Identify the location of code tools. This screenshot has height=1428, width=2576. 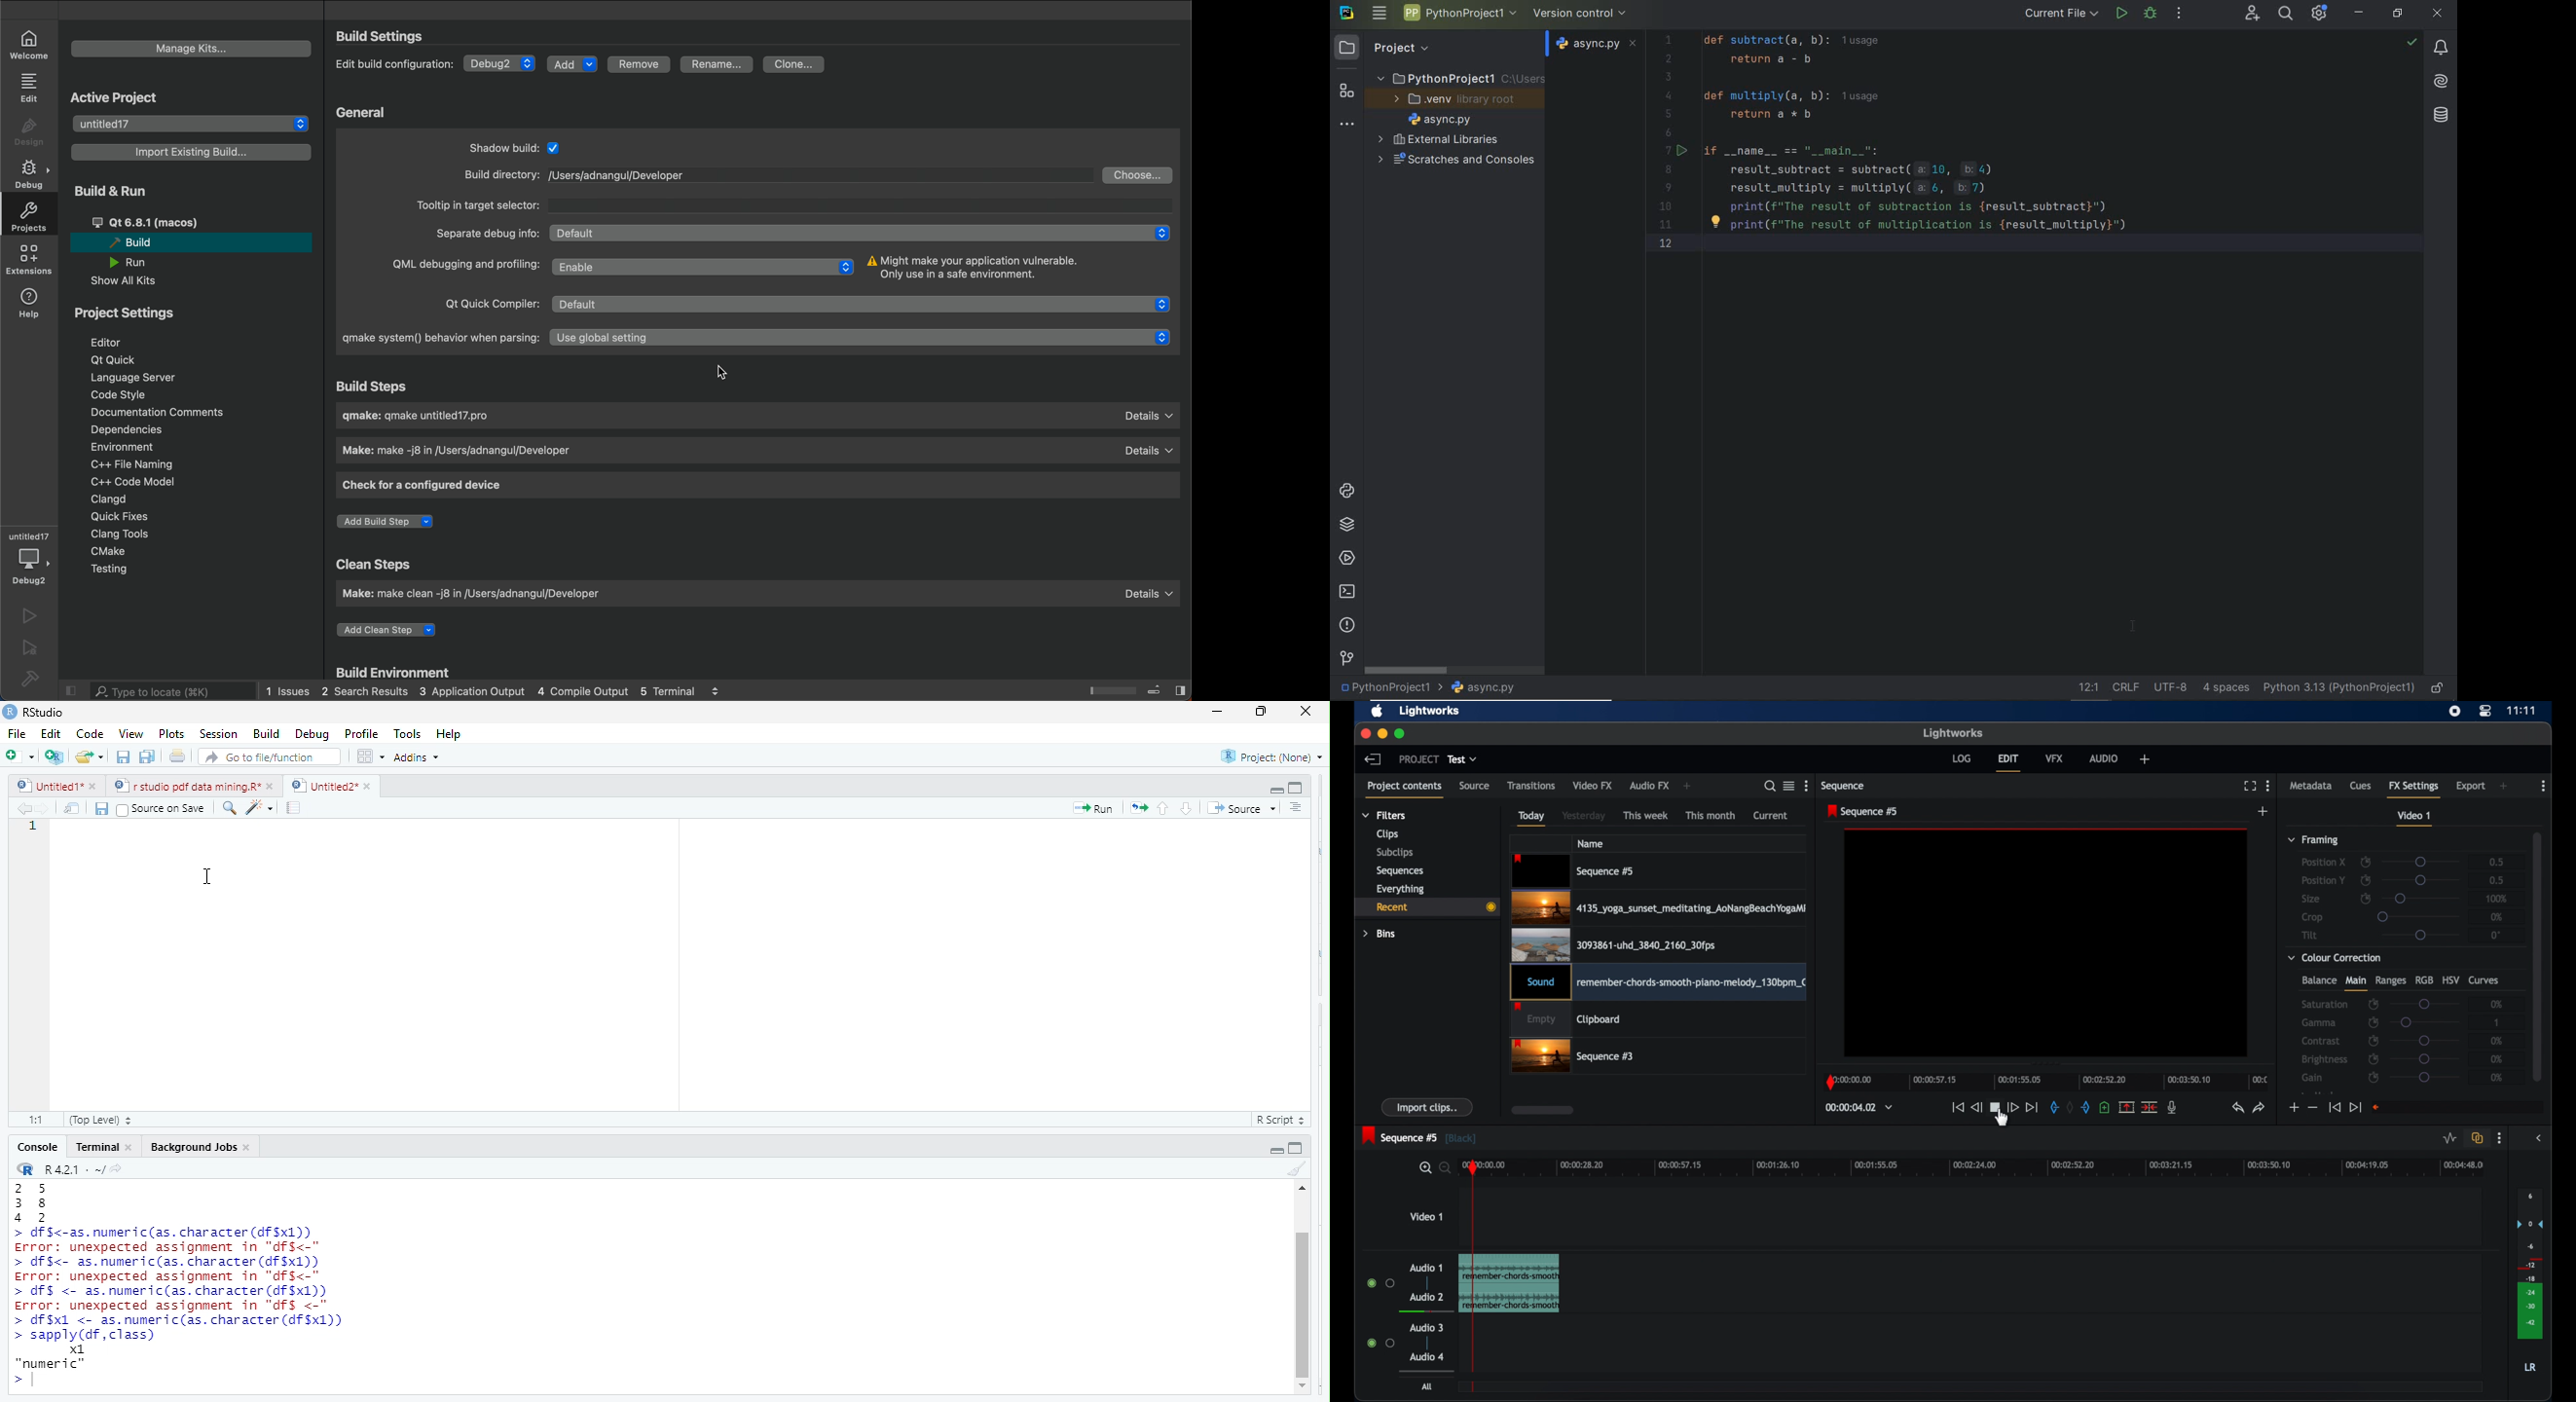
(263, 808).